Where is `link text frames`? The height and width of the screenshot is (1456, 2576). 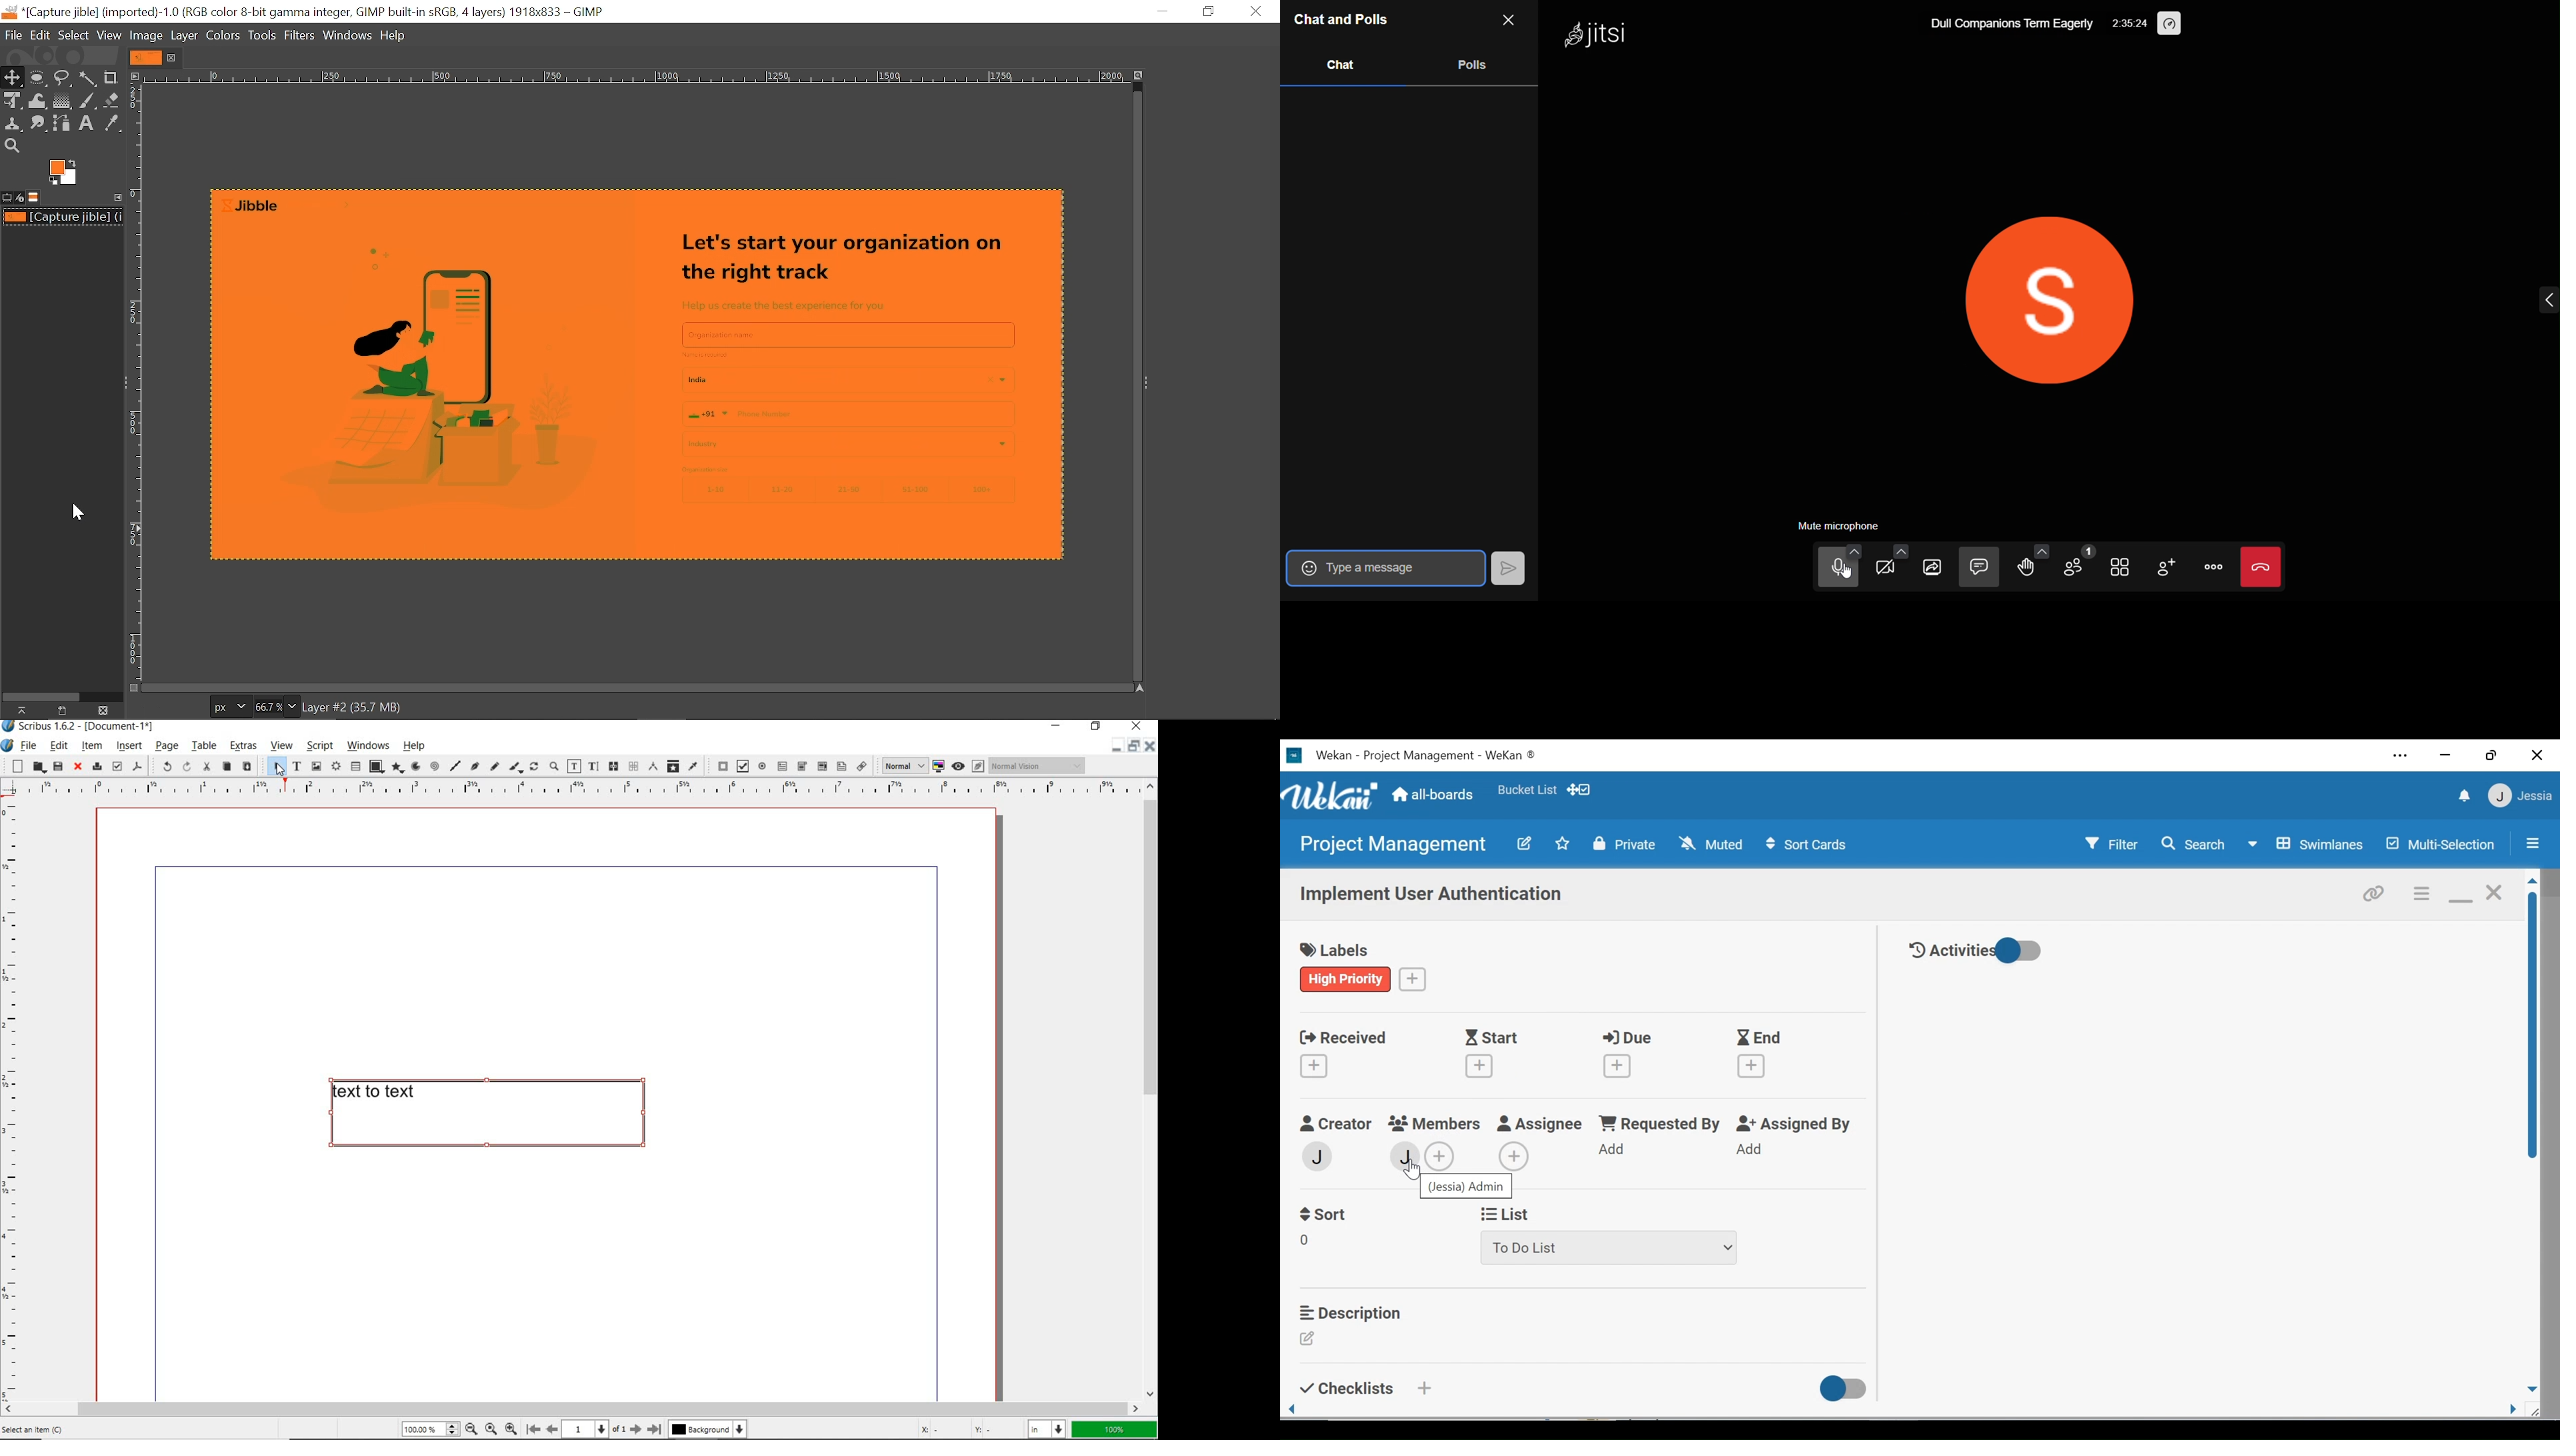 link text frames is located at coordinates (612, 766).